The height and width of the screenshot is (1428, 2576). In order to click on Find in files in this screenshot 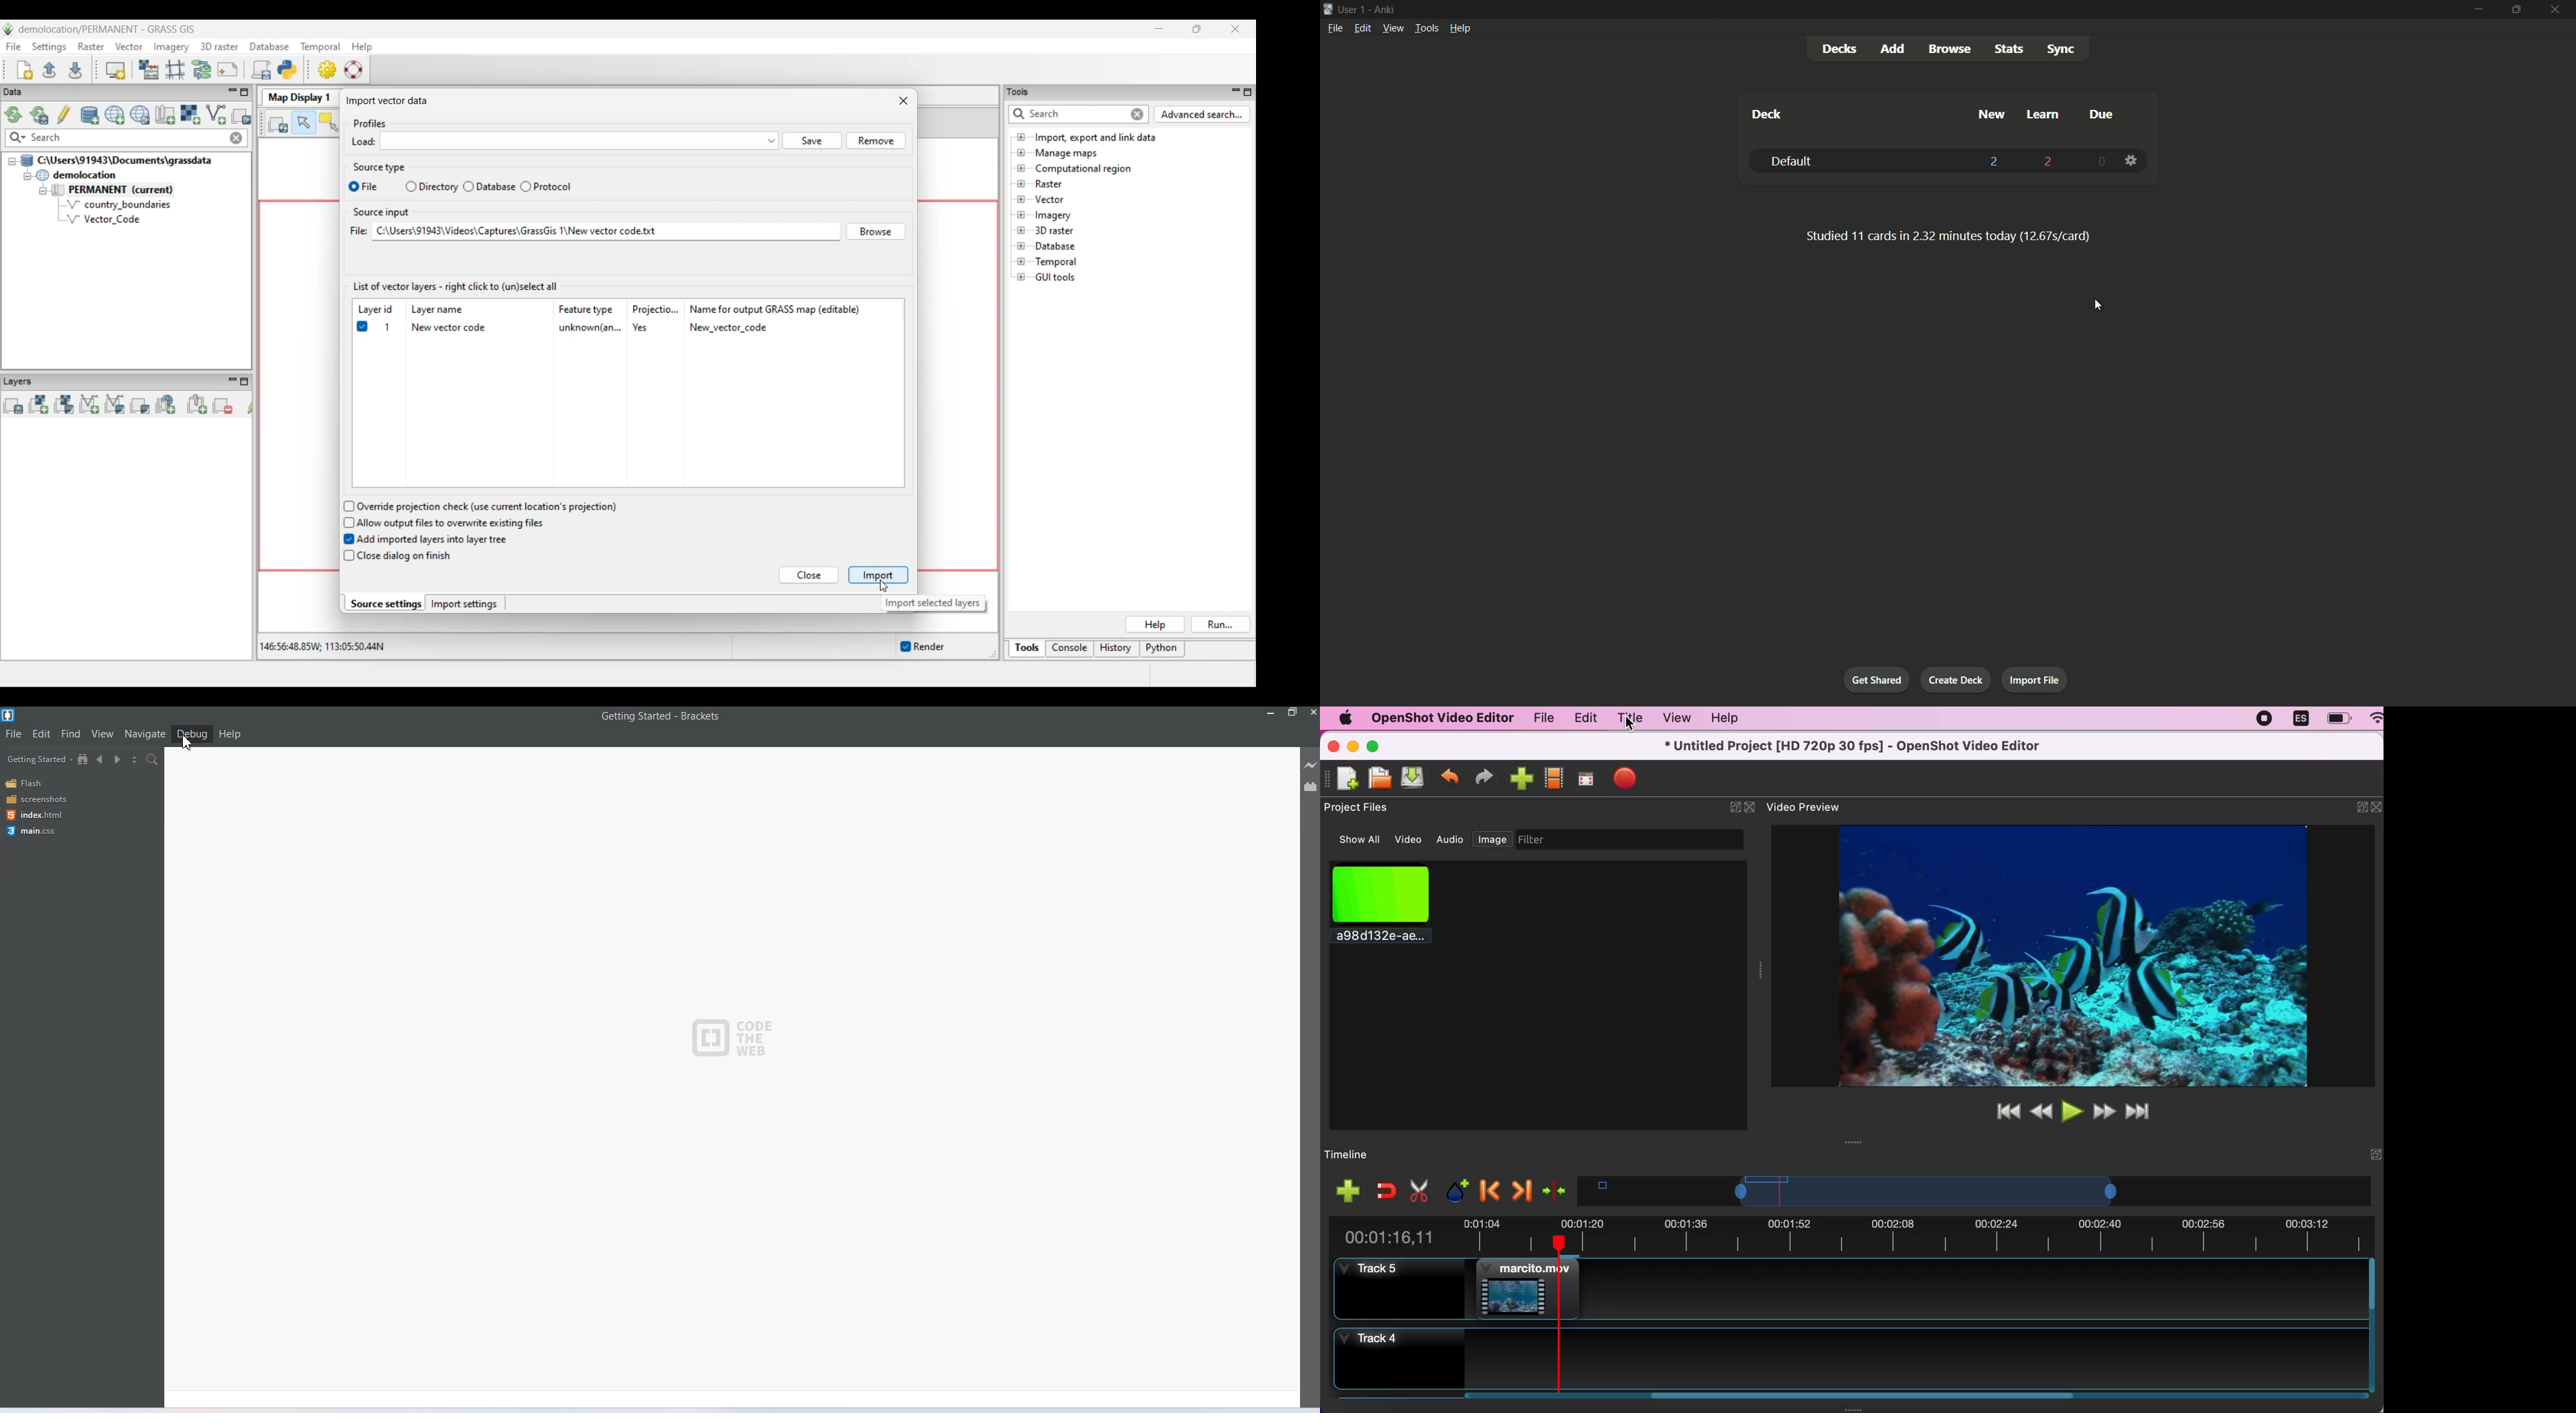, I will do `click(154, 759)`.